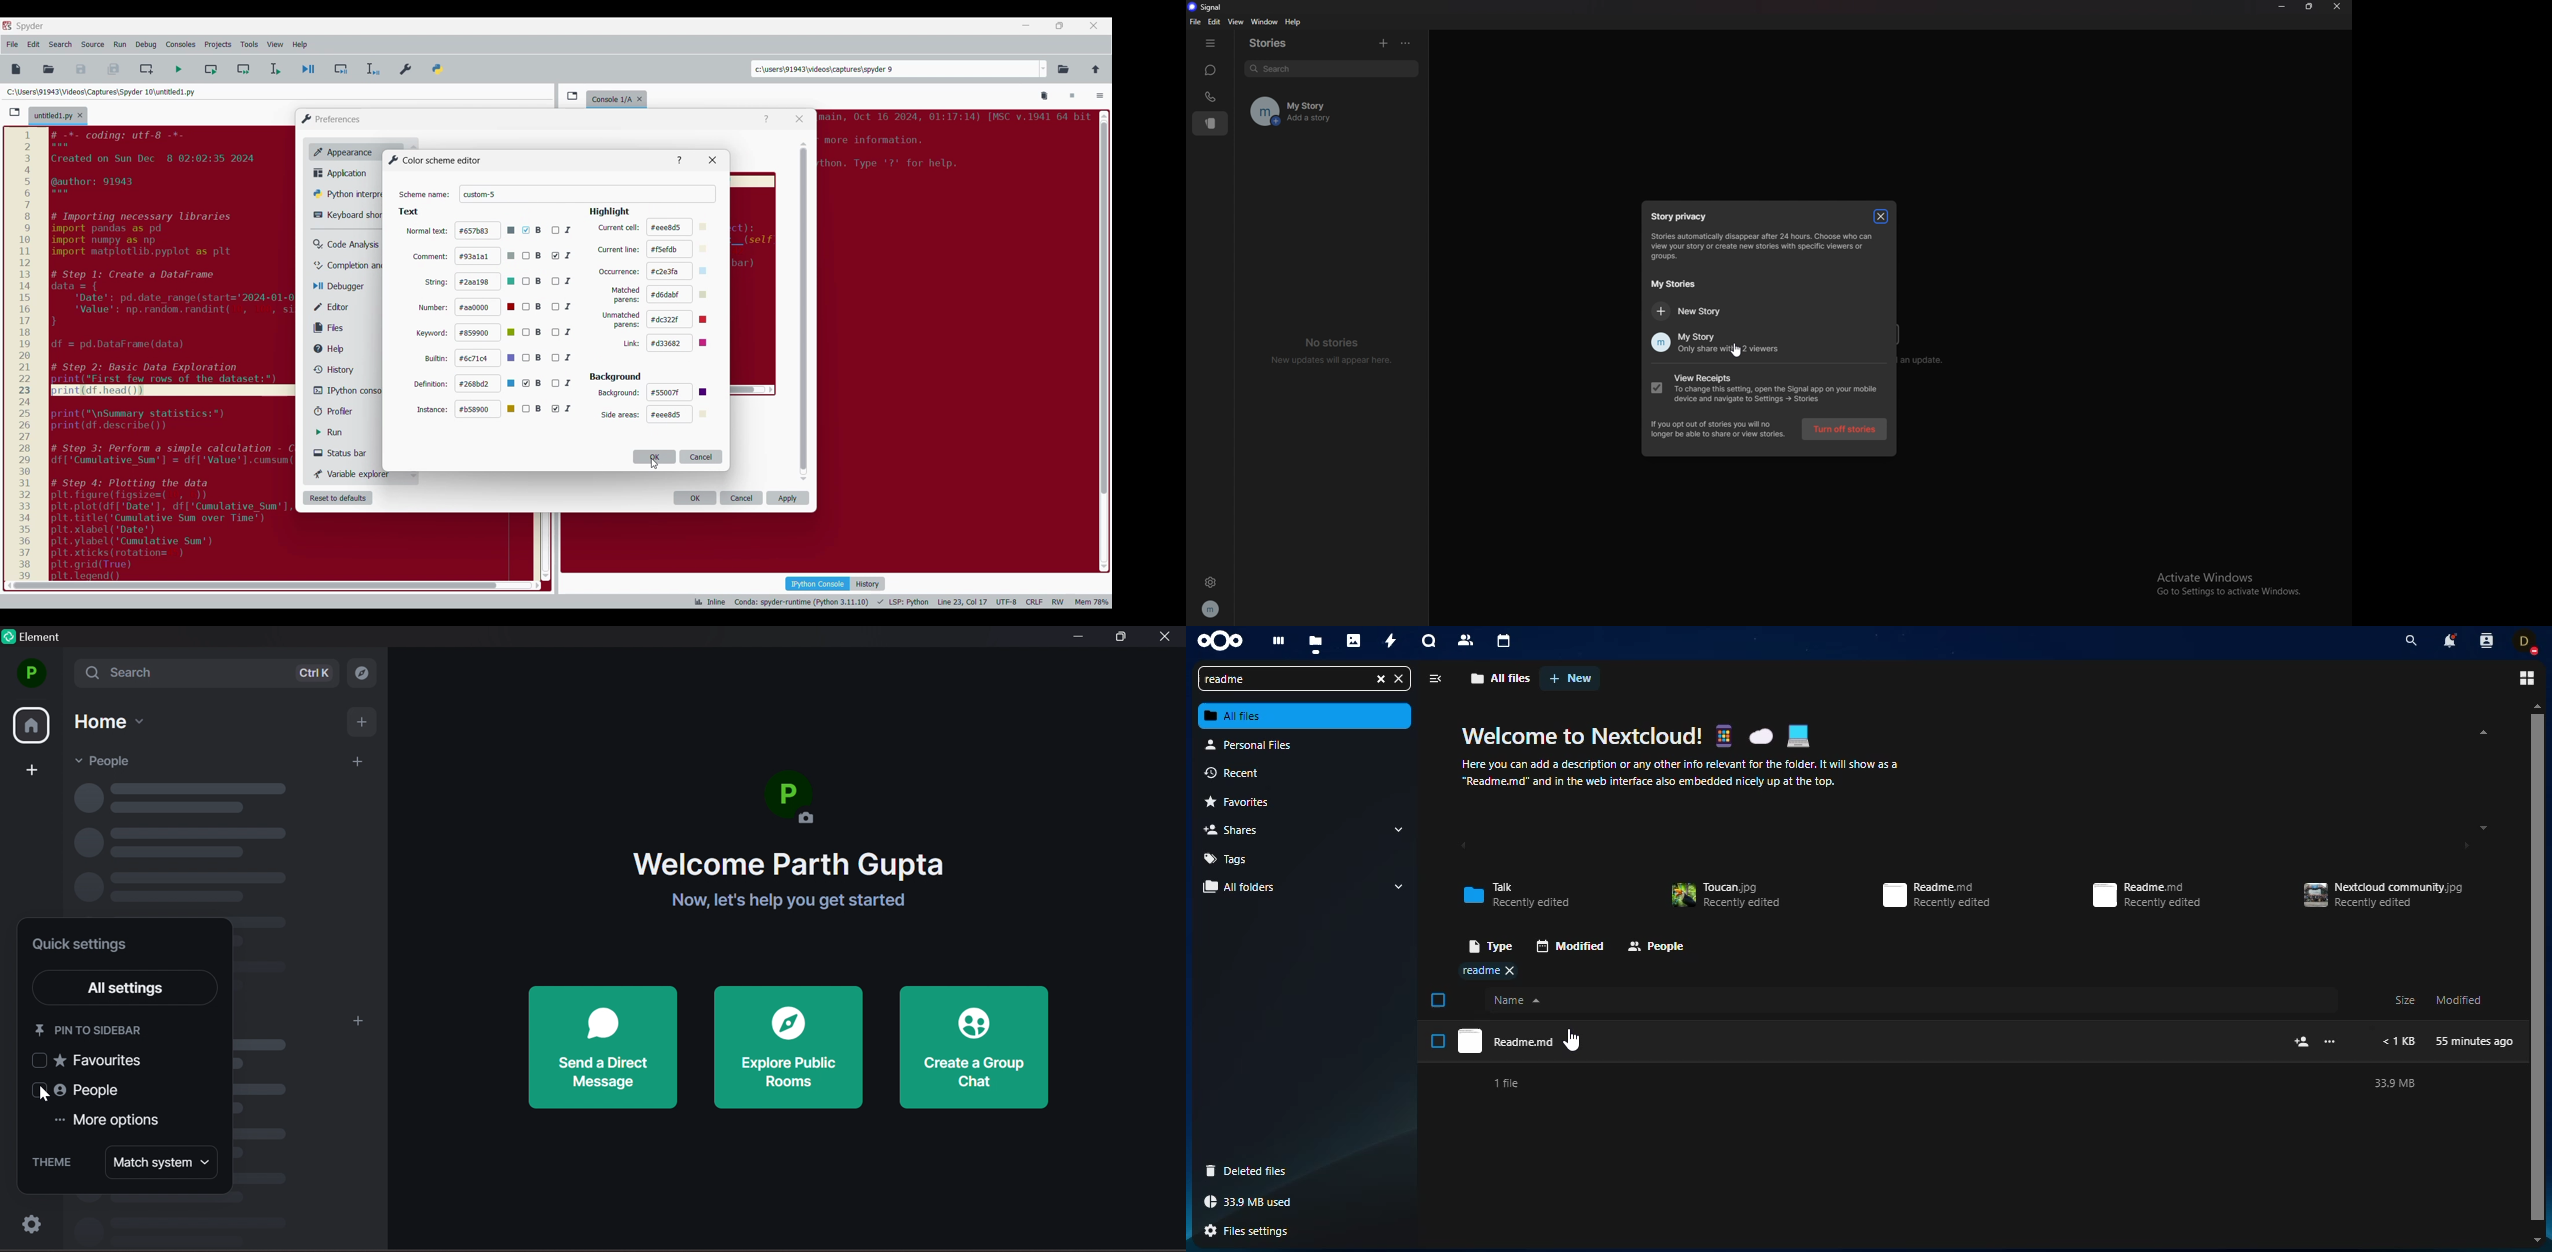 The height and width of the screenshot is (1260, 2576). I want to click on Readme.md, so click(1870, 1041).